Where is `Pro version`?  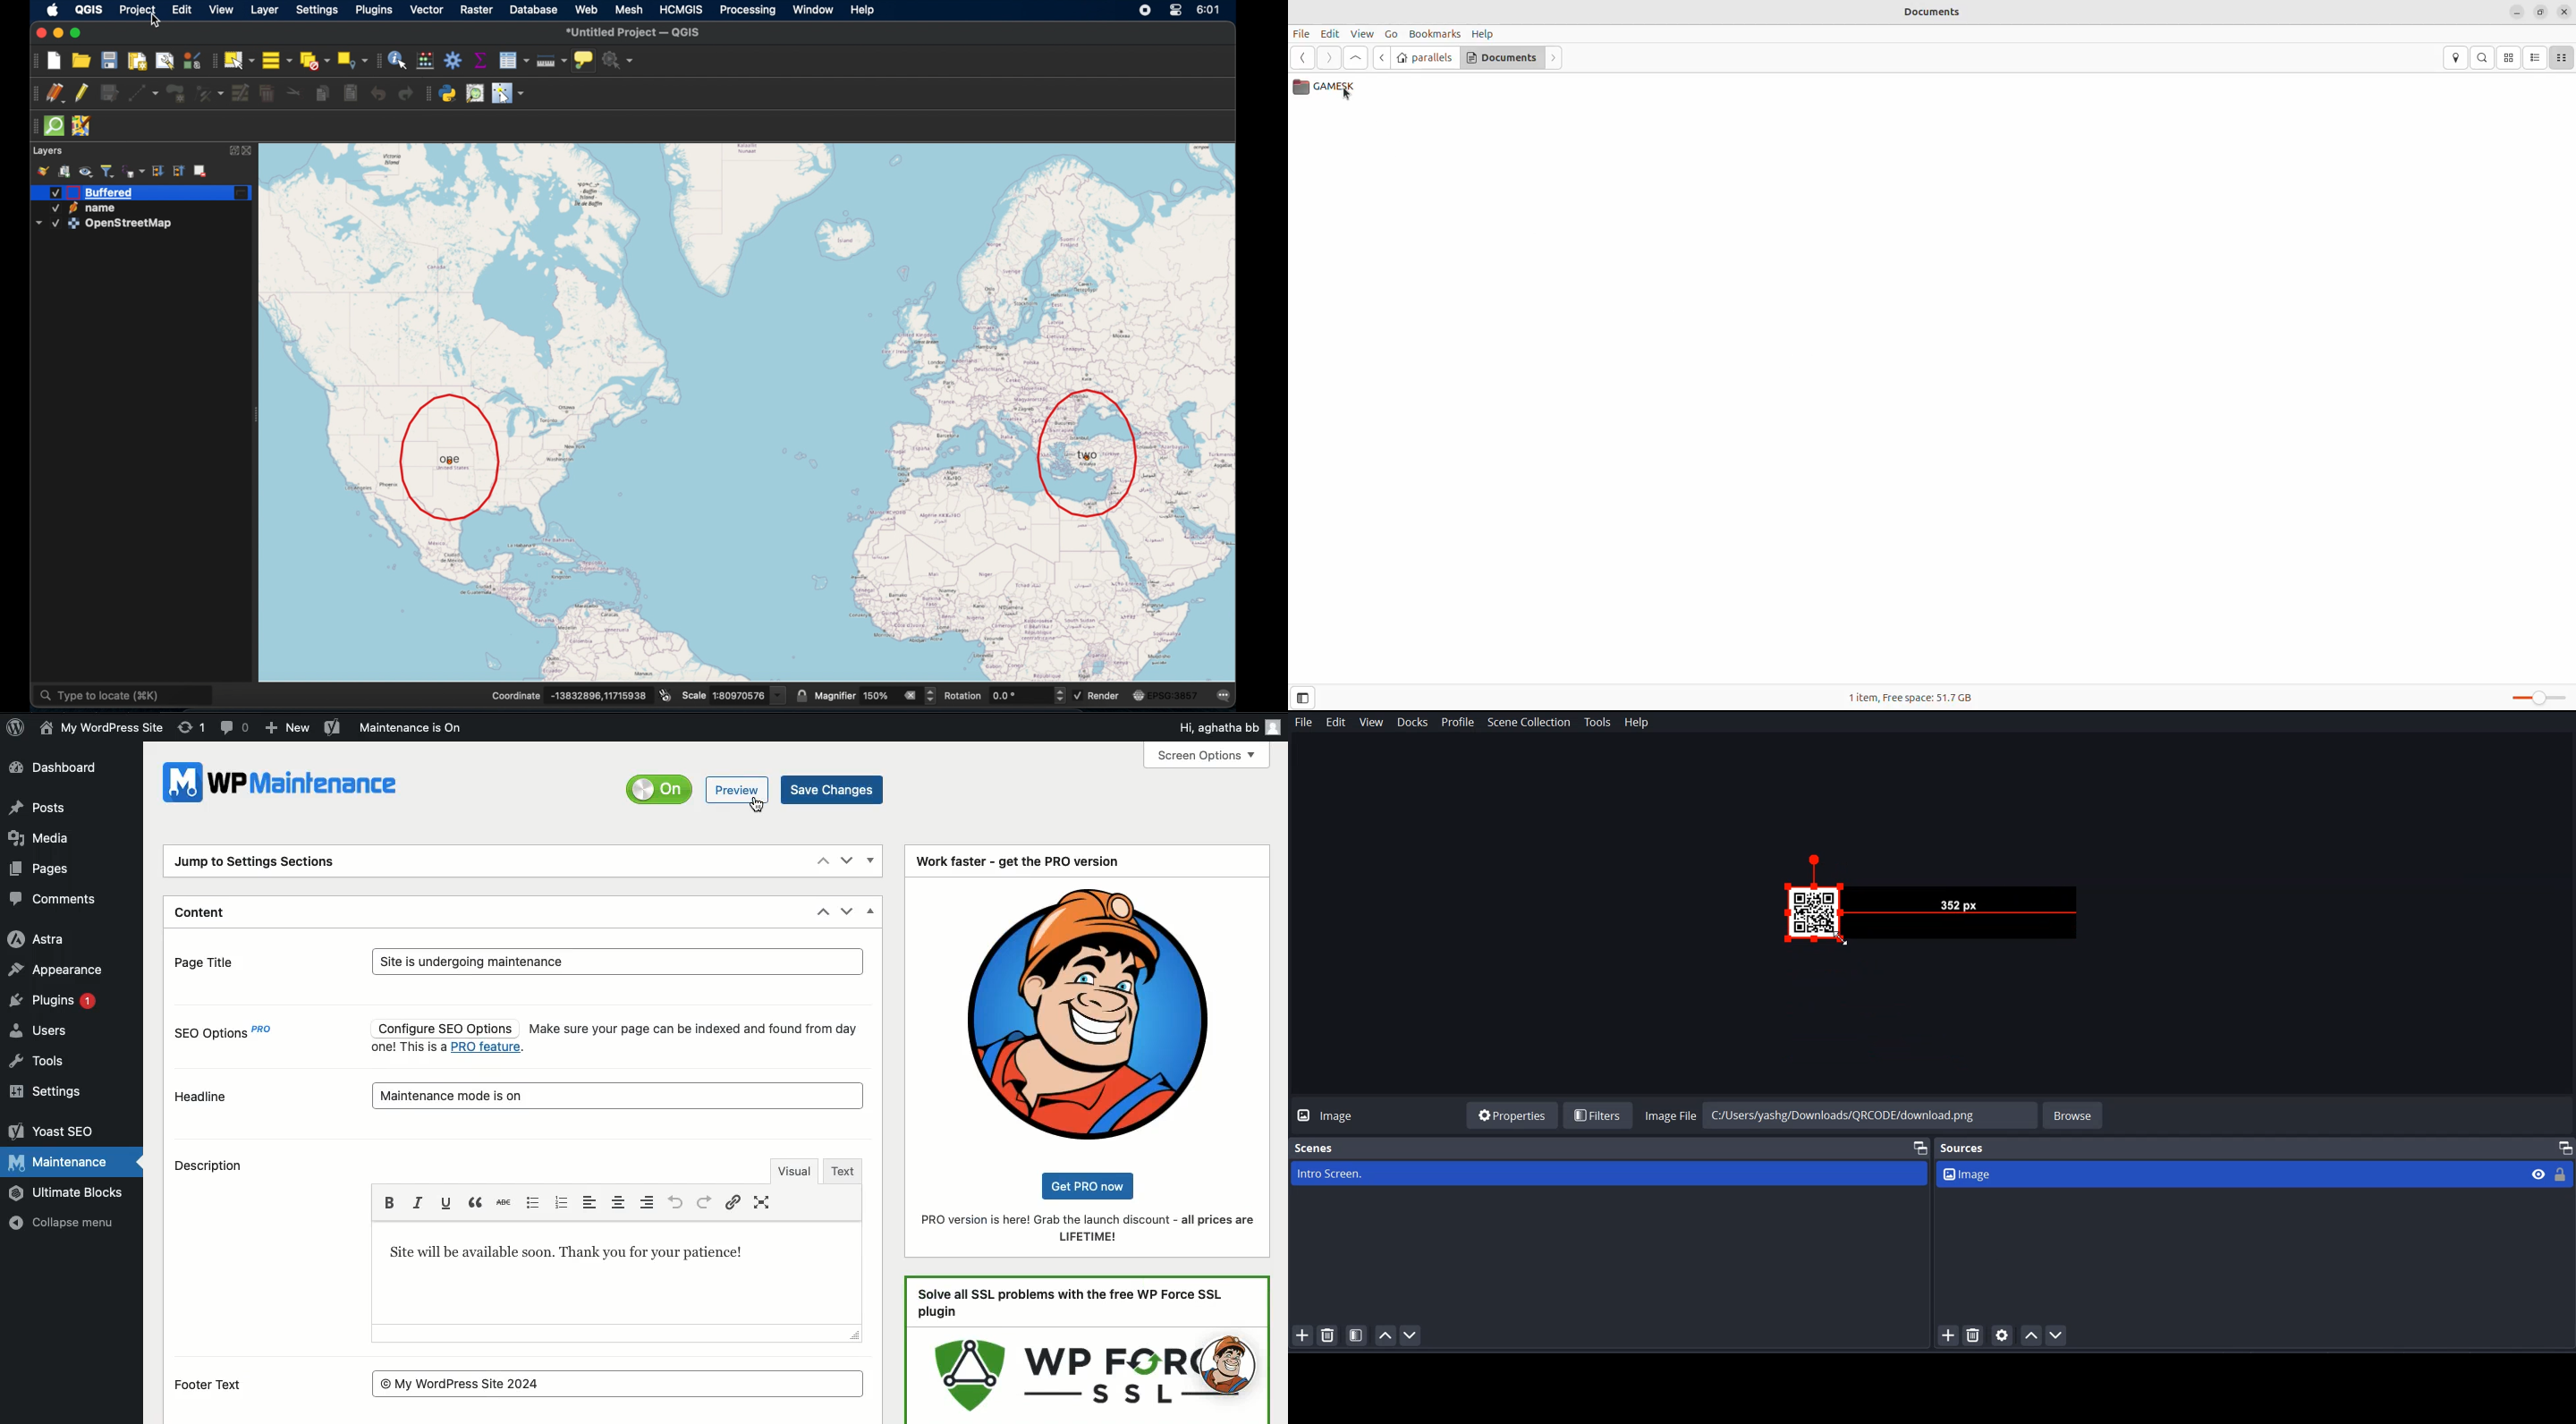
Pro version is located at coordinates (1090, 1229).